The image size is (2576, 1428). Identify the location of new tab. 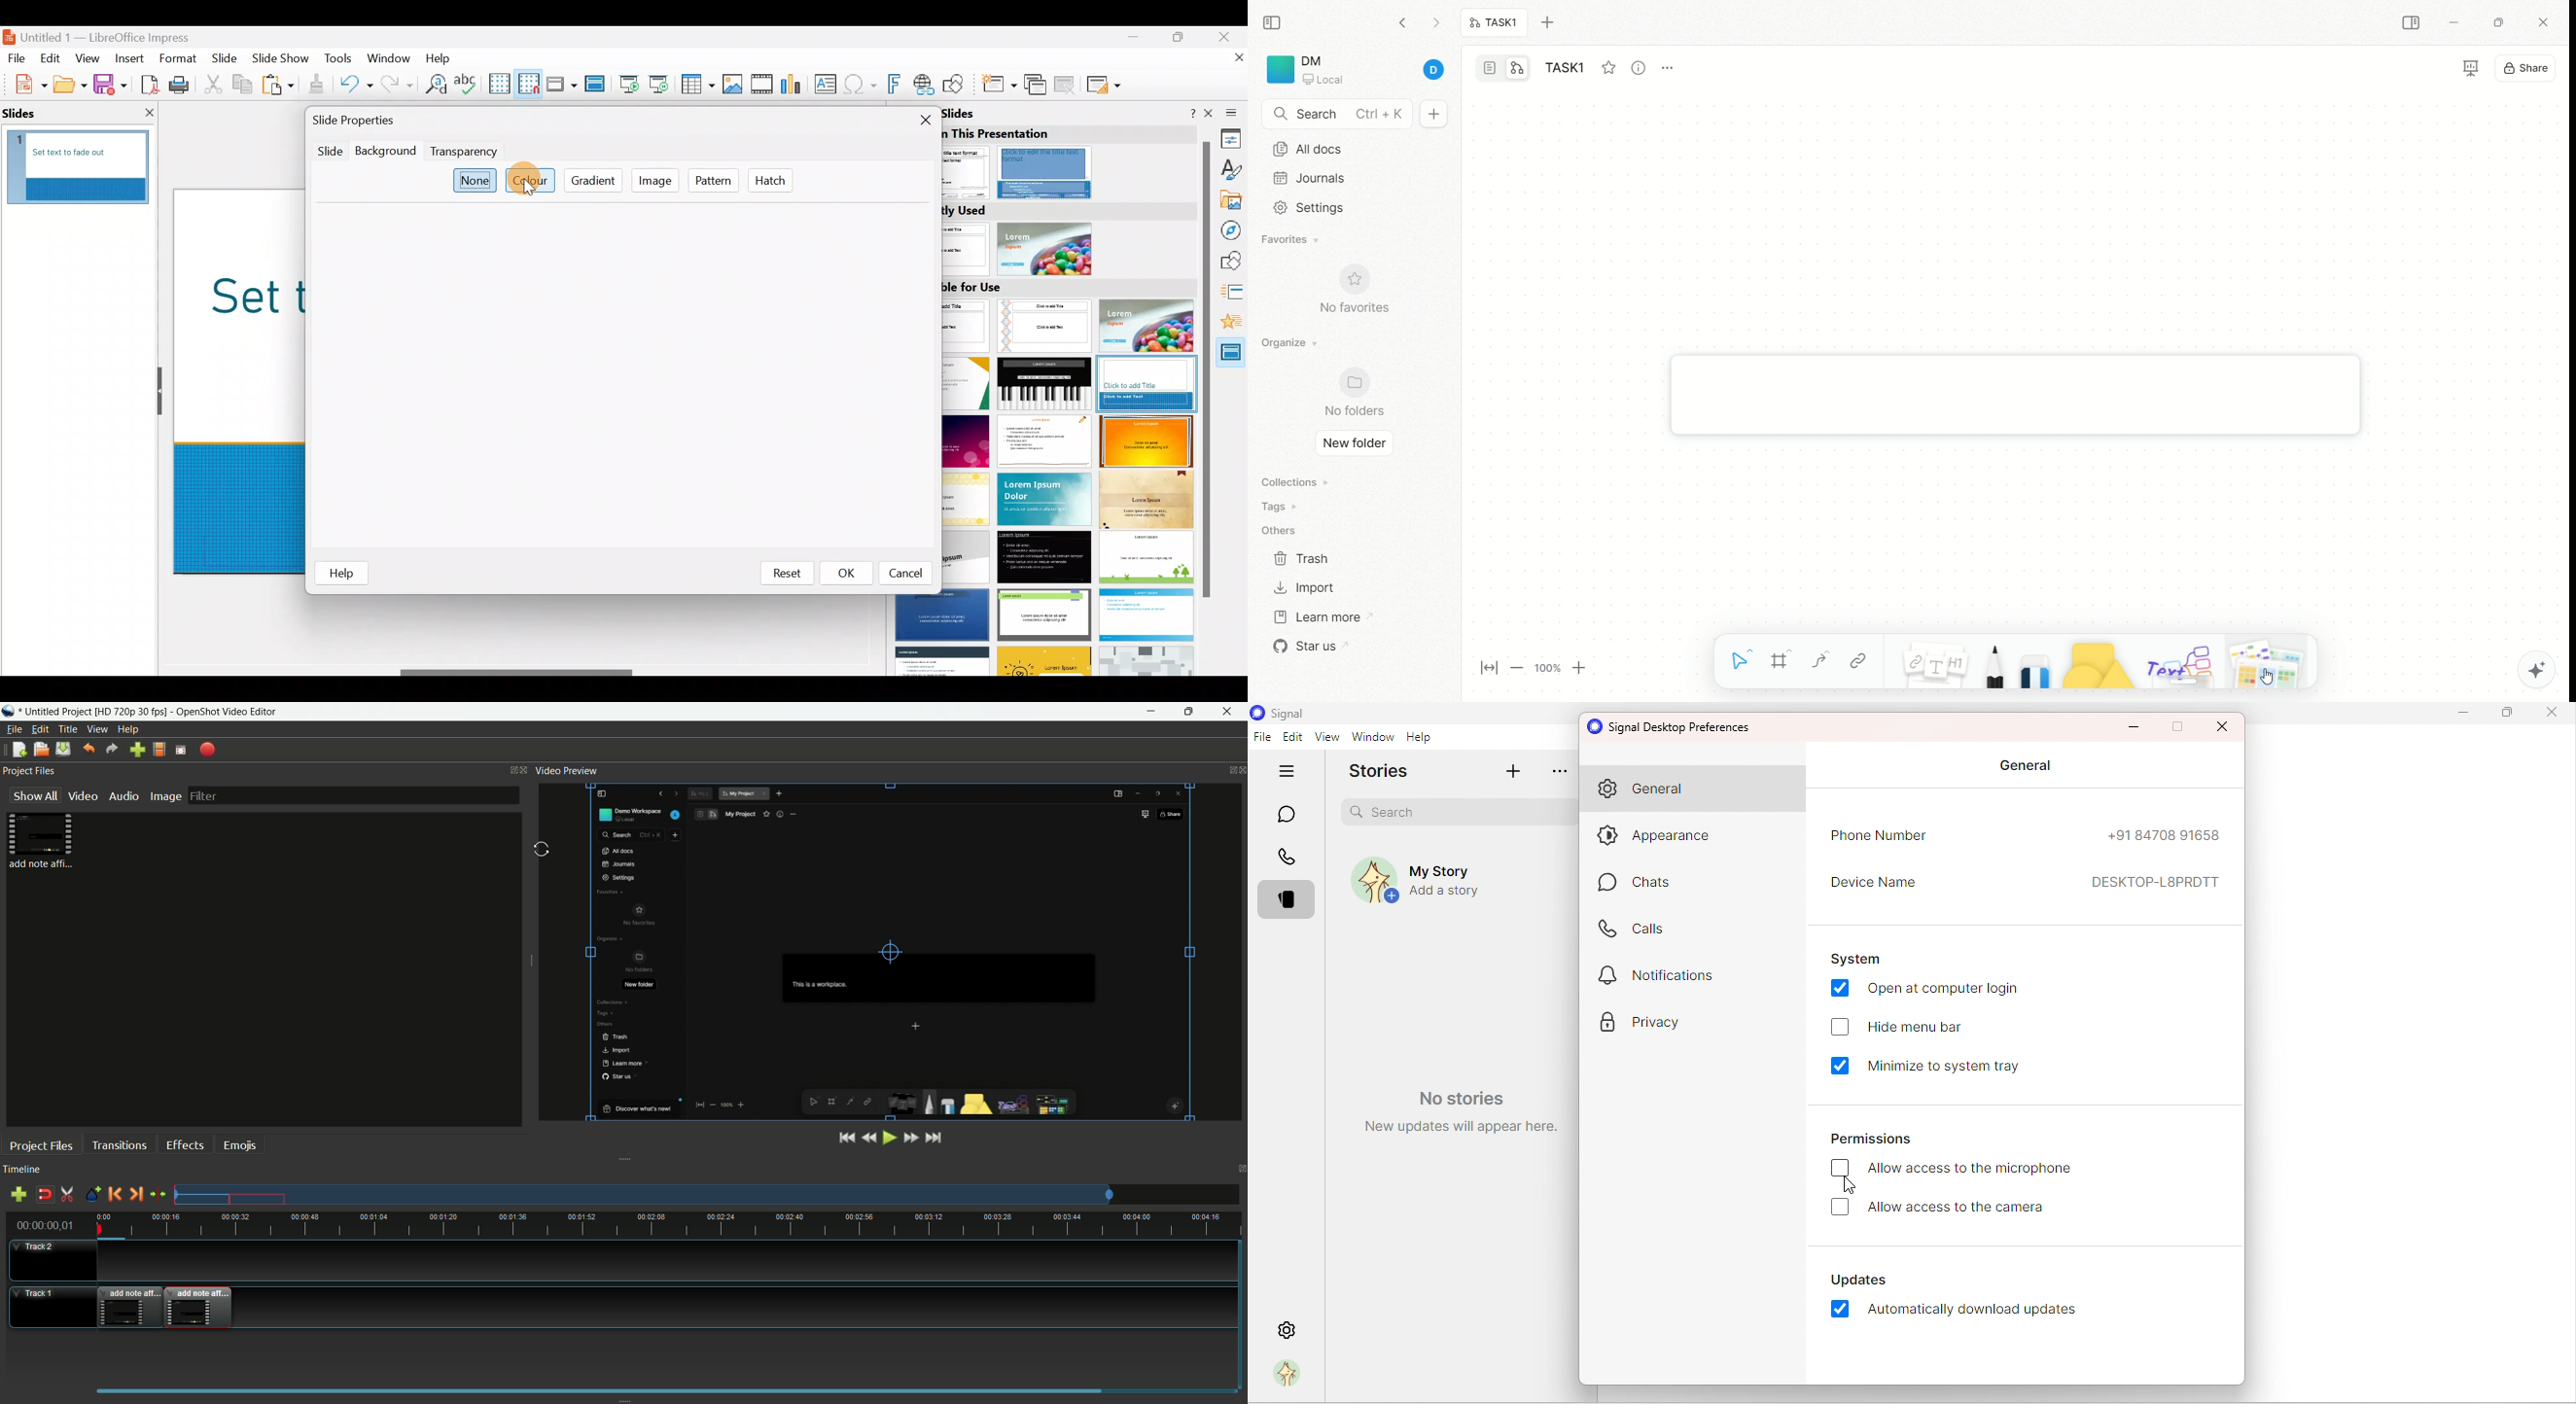
(1555, 23).